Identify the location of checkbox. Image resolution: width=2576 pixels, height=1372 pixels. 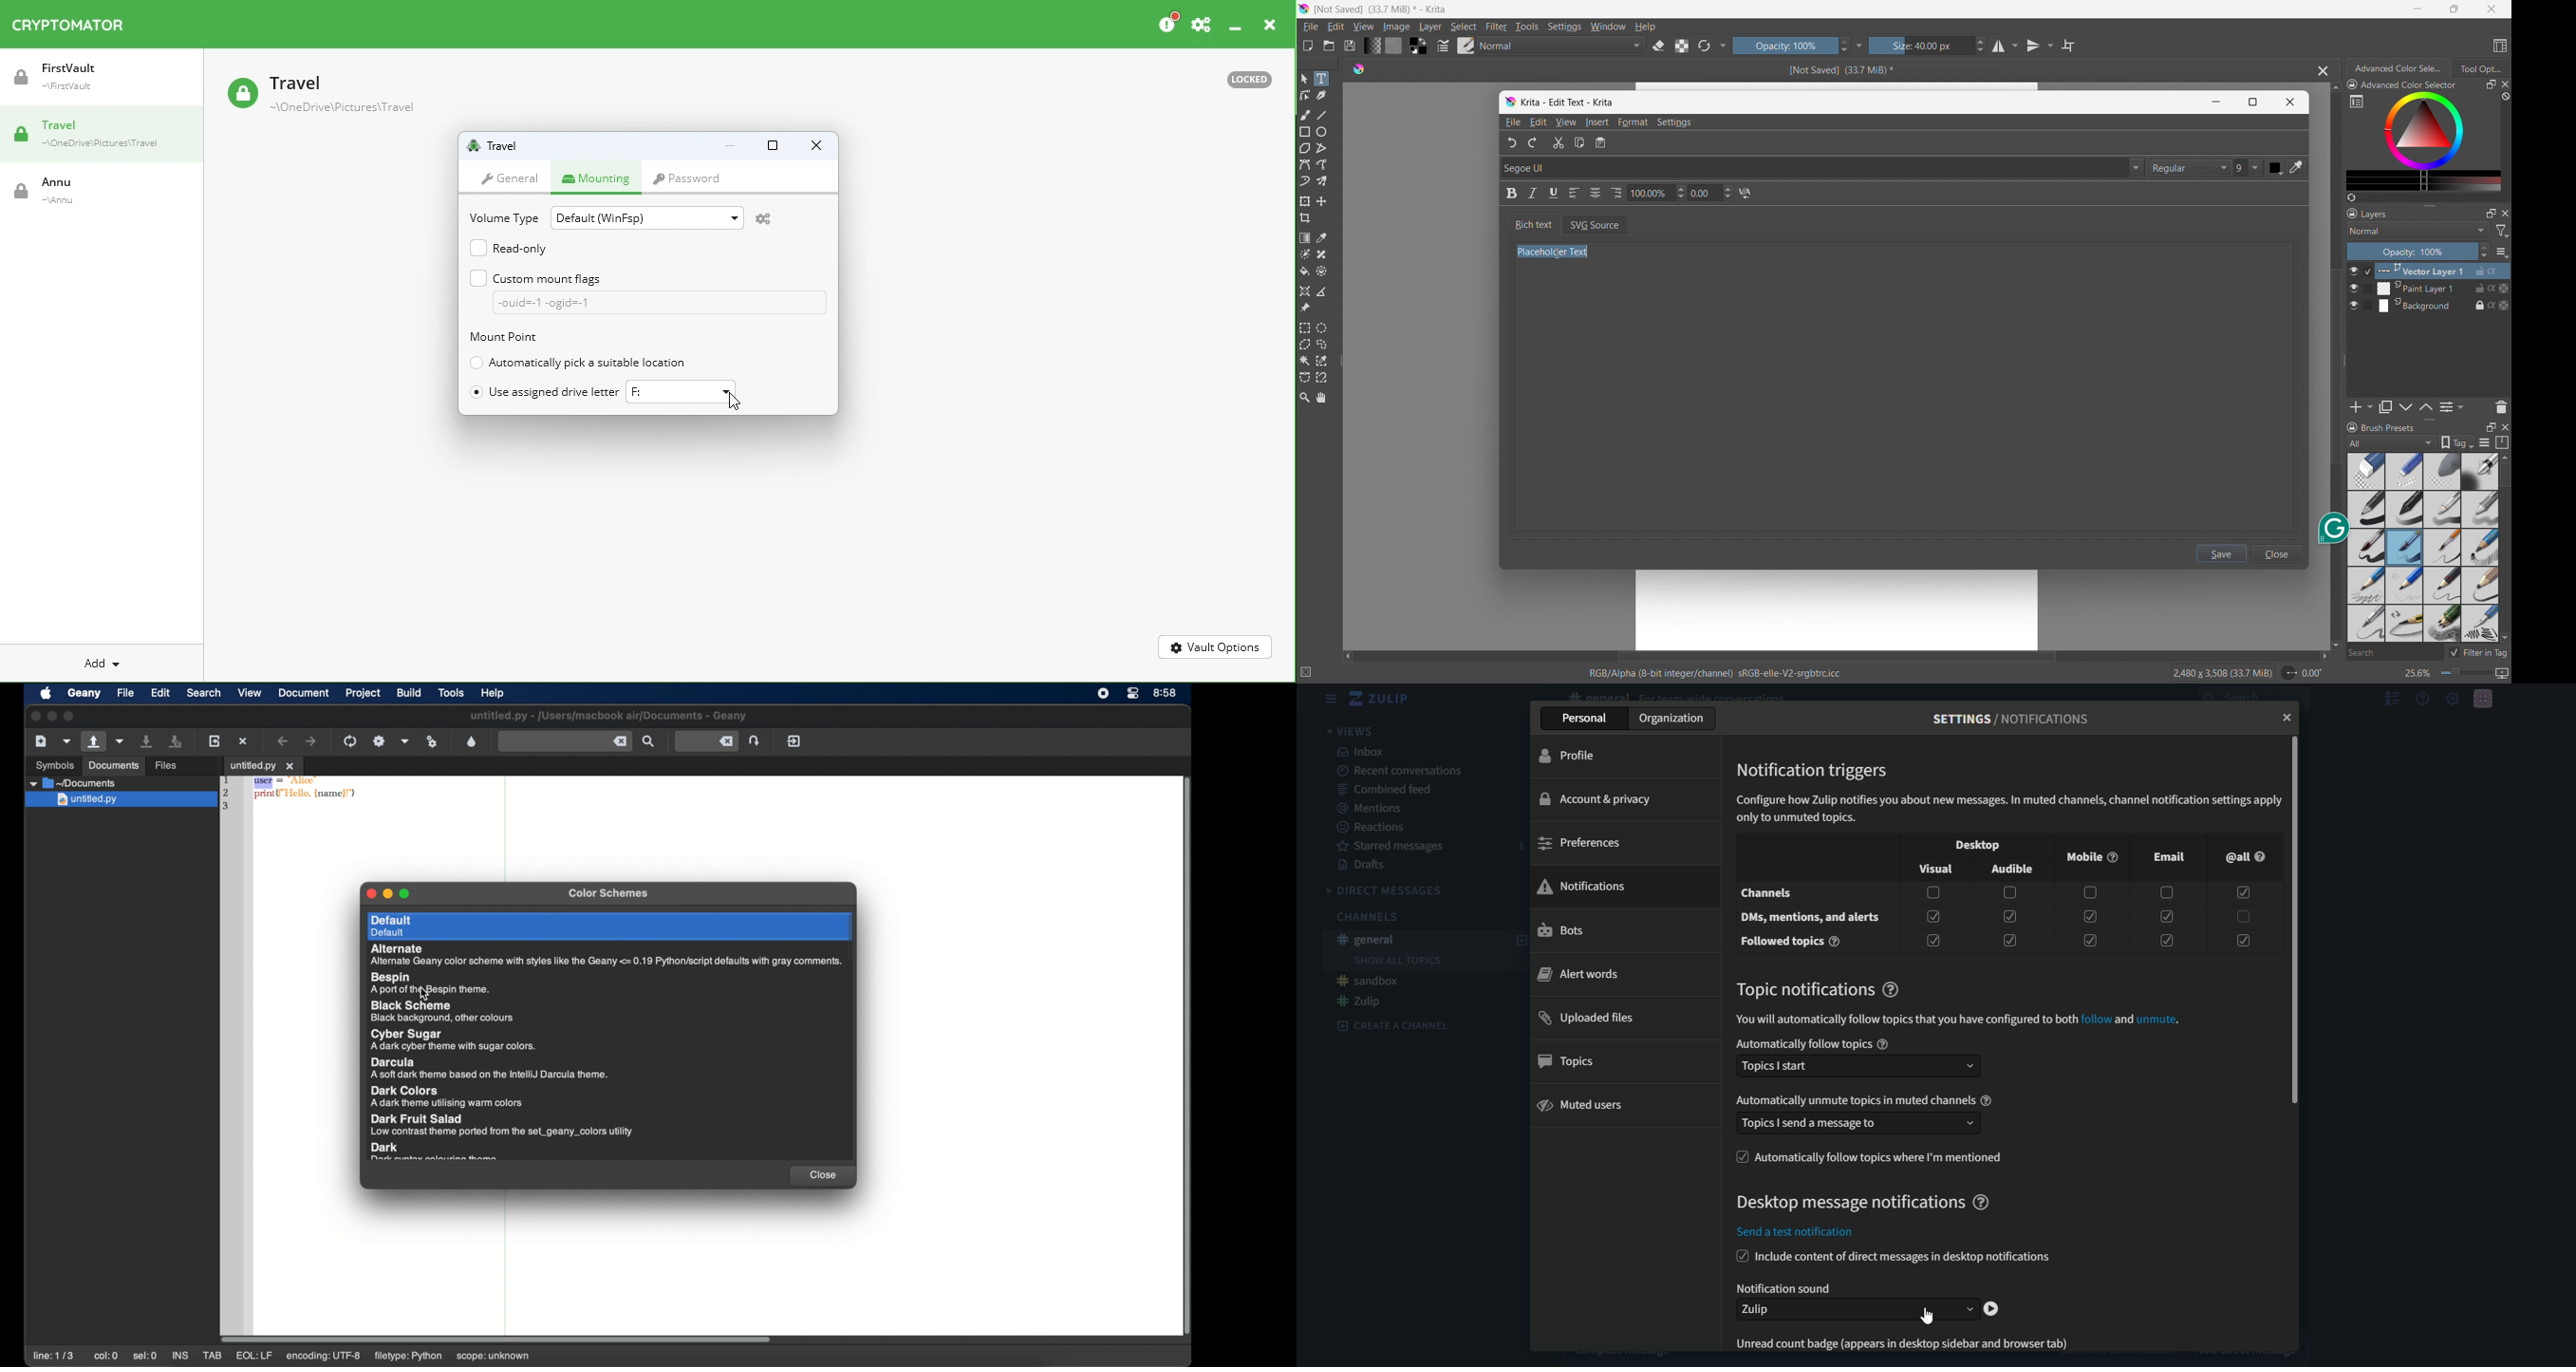
(2009, 940).